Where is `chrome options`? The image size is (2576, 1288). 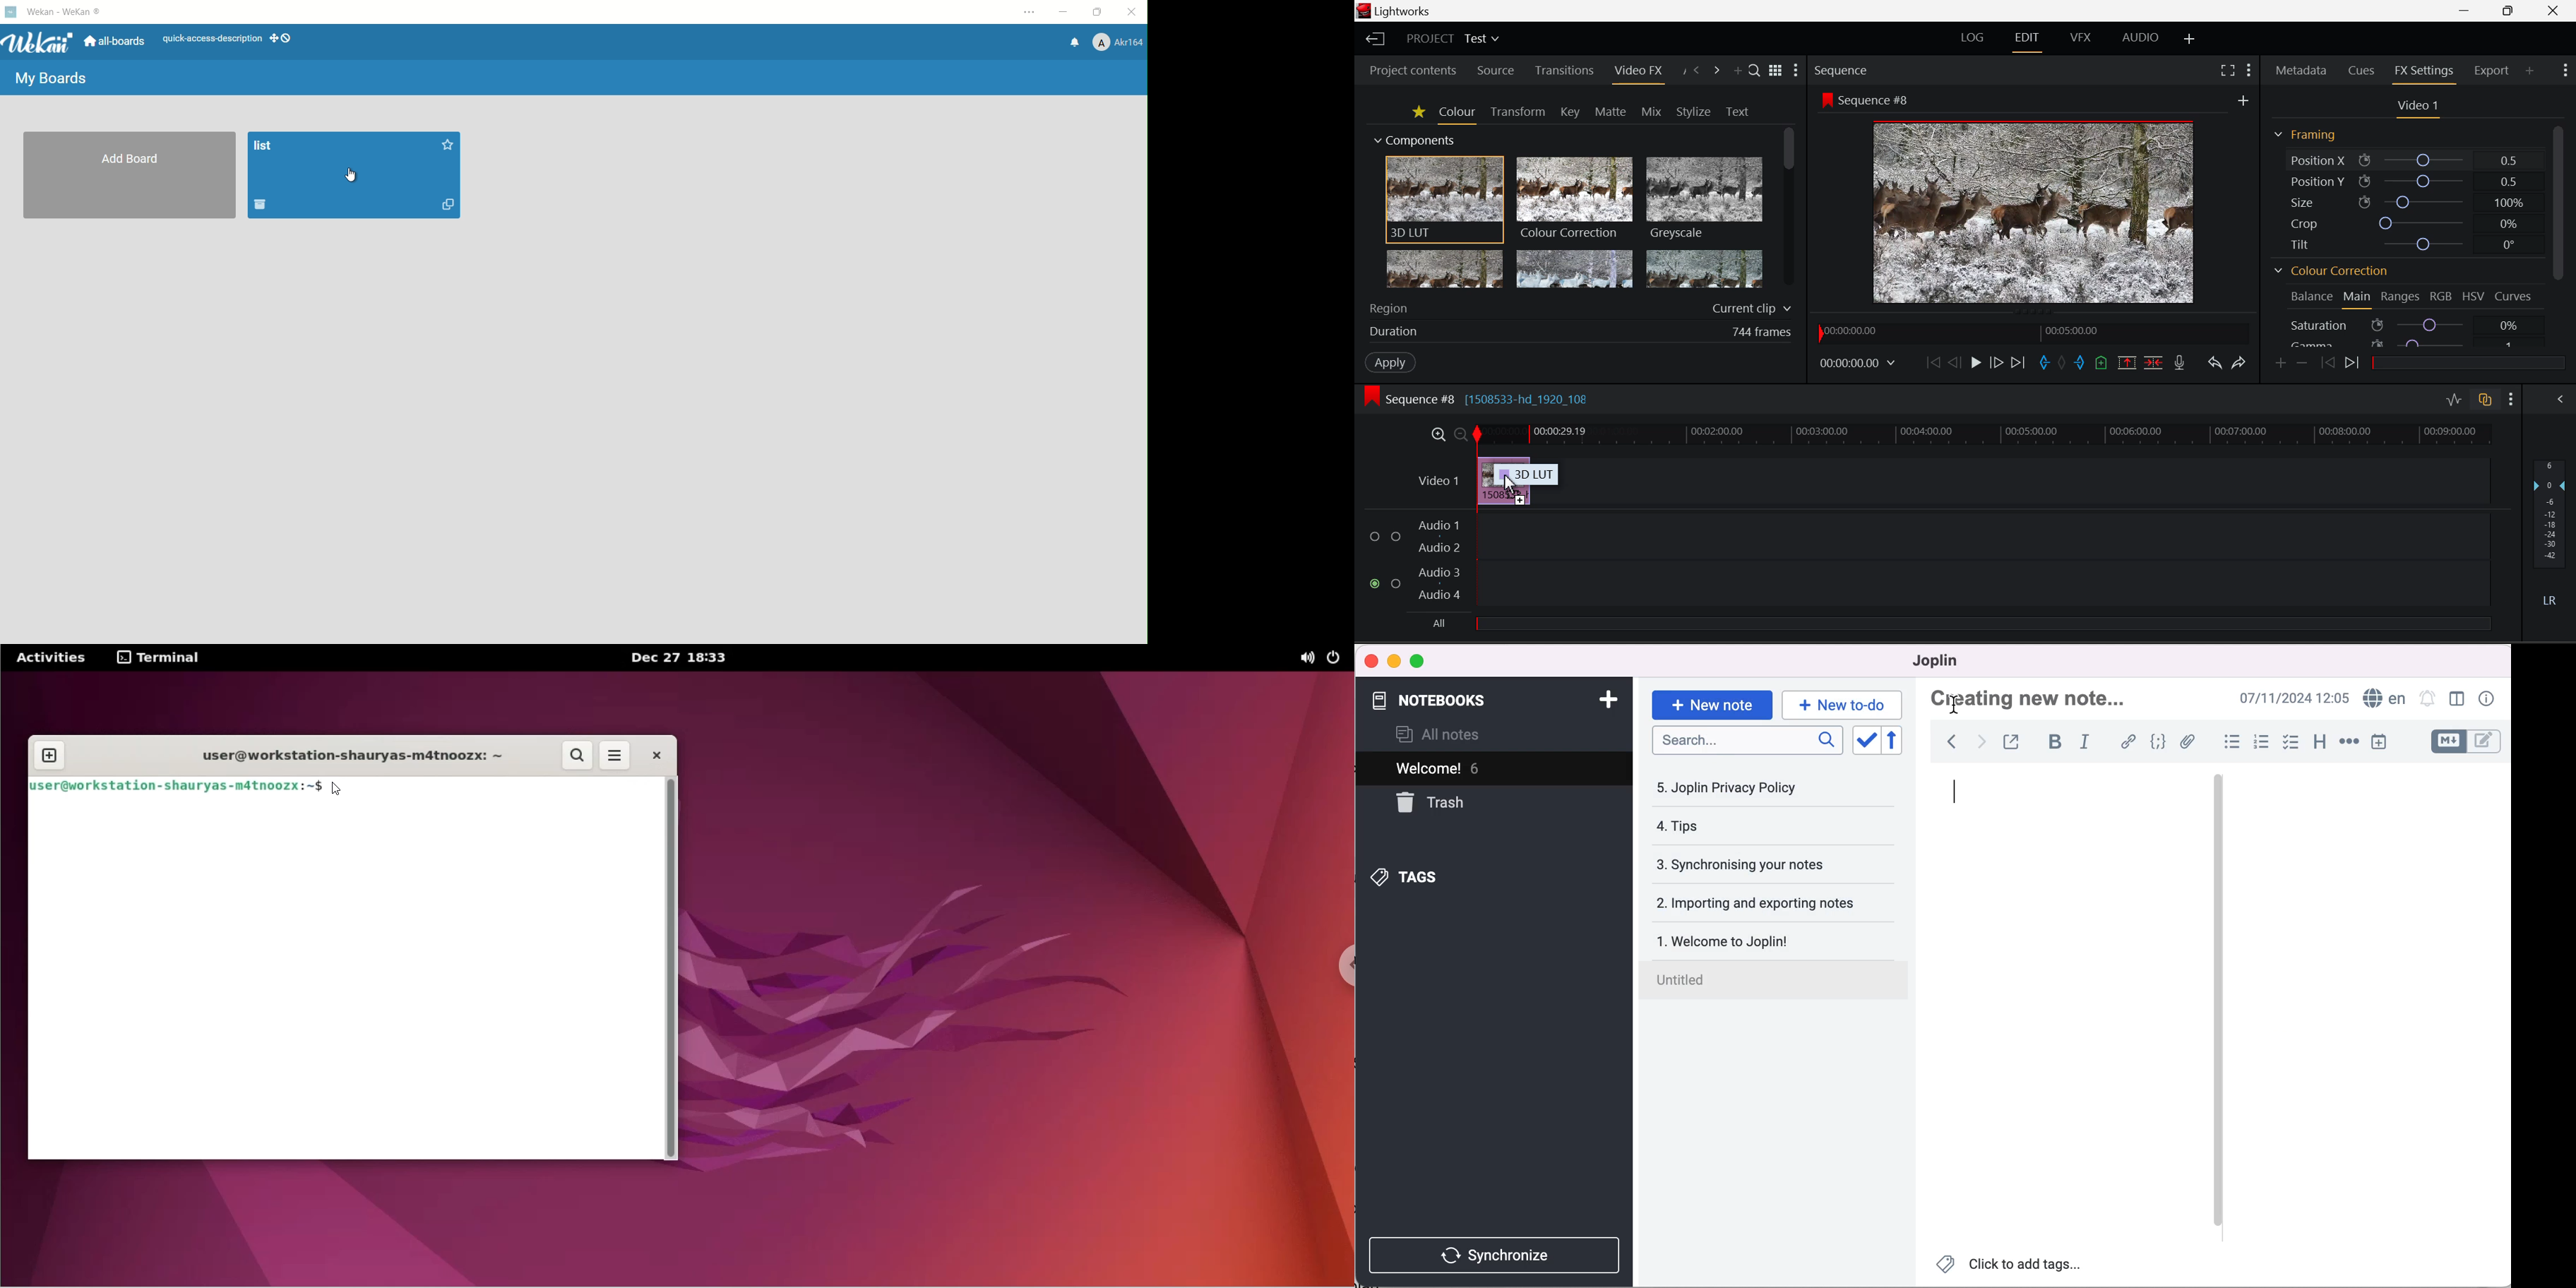
chrome options is located at coordinates (1340, 969).